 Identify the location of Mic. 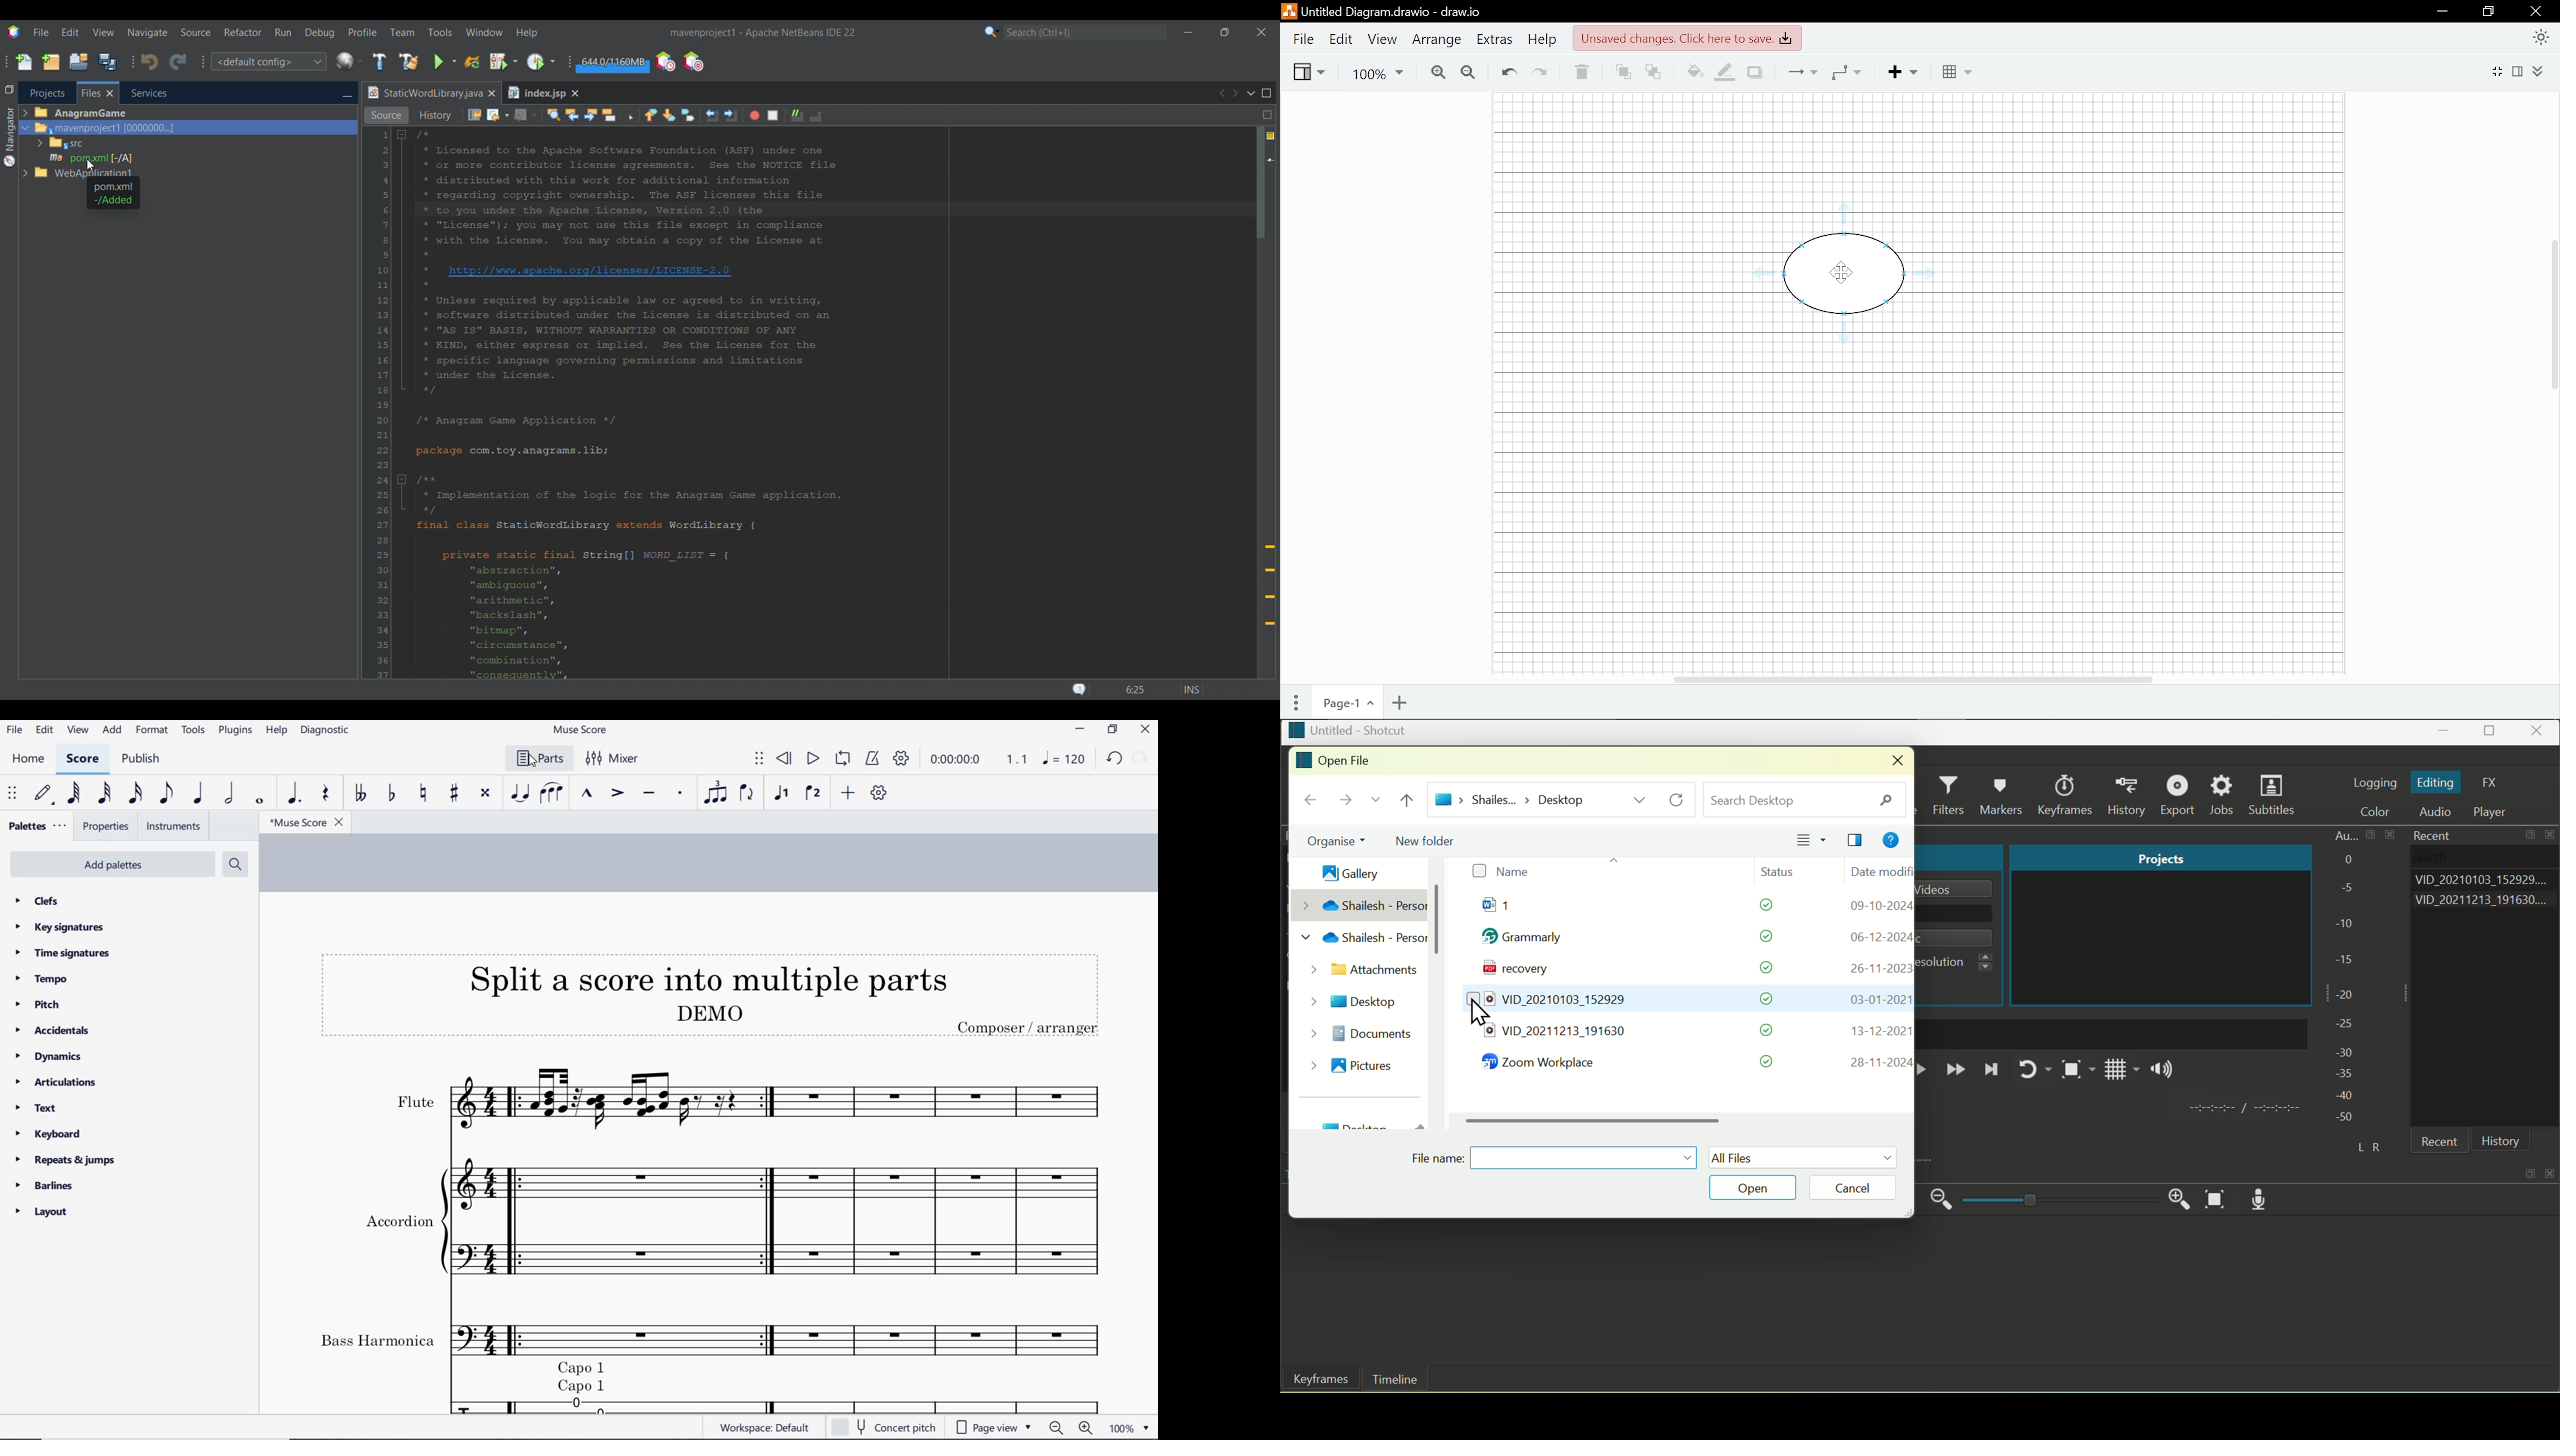
(2265, 1199).